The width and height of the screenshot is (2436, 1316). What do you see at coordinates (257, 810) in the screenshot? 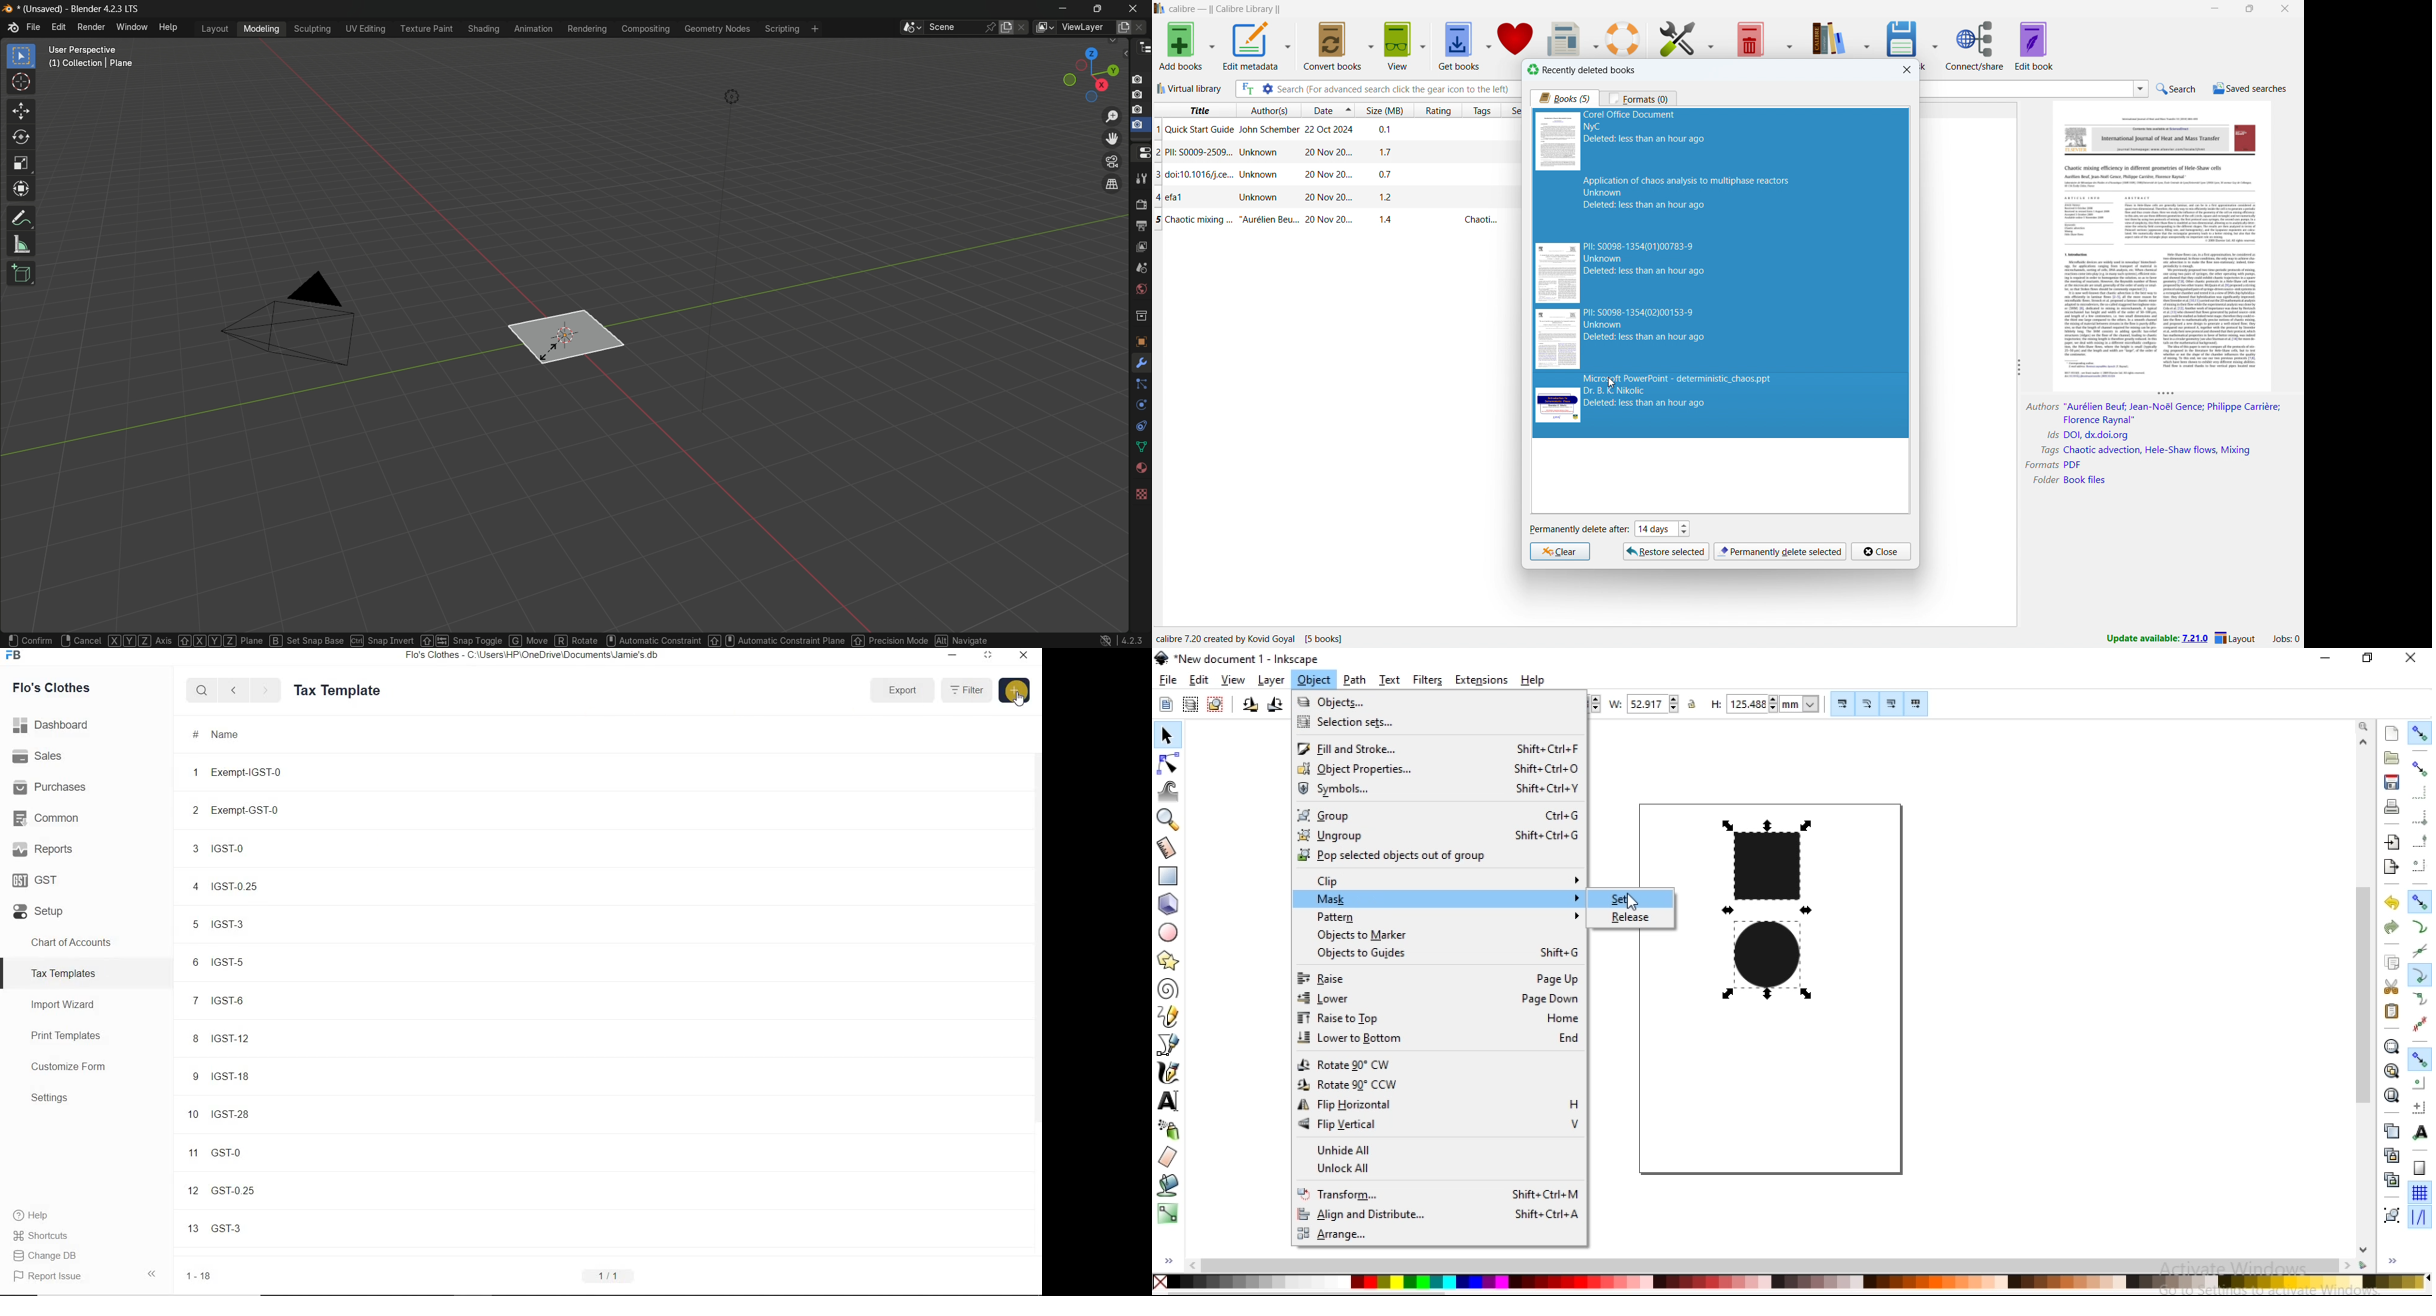
I see `2 Exempt-GST-0` at bounding box center [257, 810].